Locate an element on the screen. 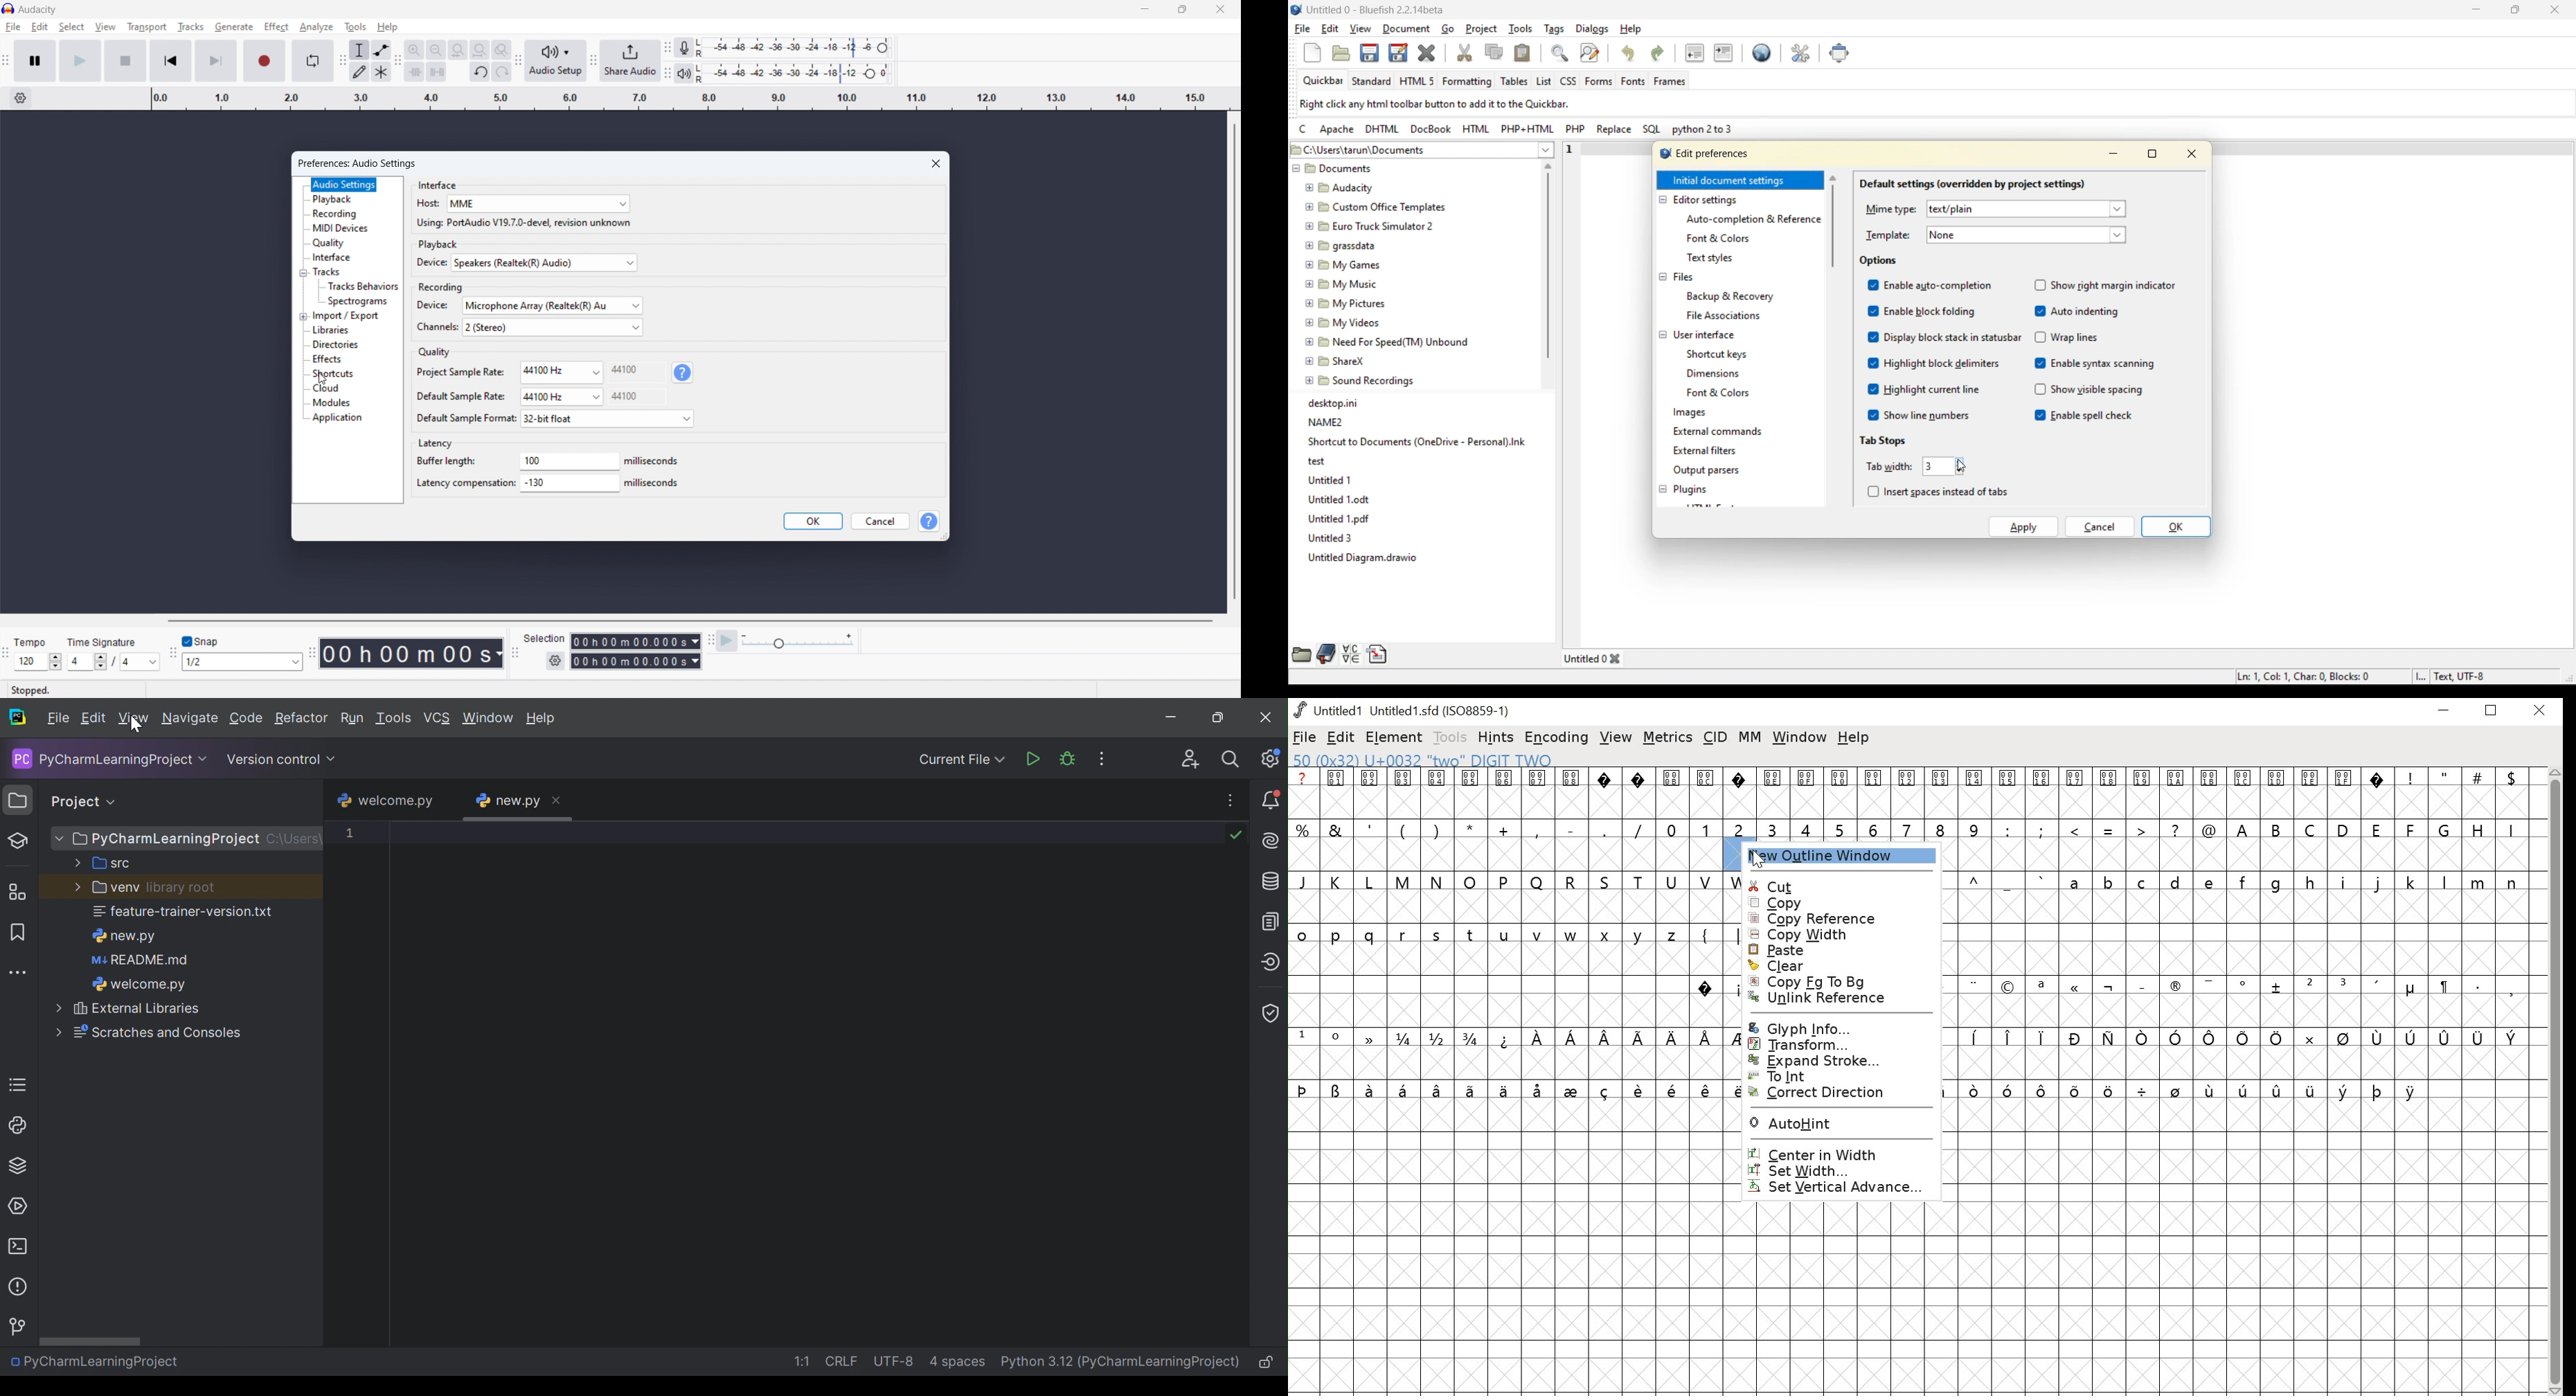 The width and height of the screenshot is (2576, 1400). Project icon is located at coordinates (15, 801).